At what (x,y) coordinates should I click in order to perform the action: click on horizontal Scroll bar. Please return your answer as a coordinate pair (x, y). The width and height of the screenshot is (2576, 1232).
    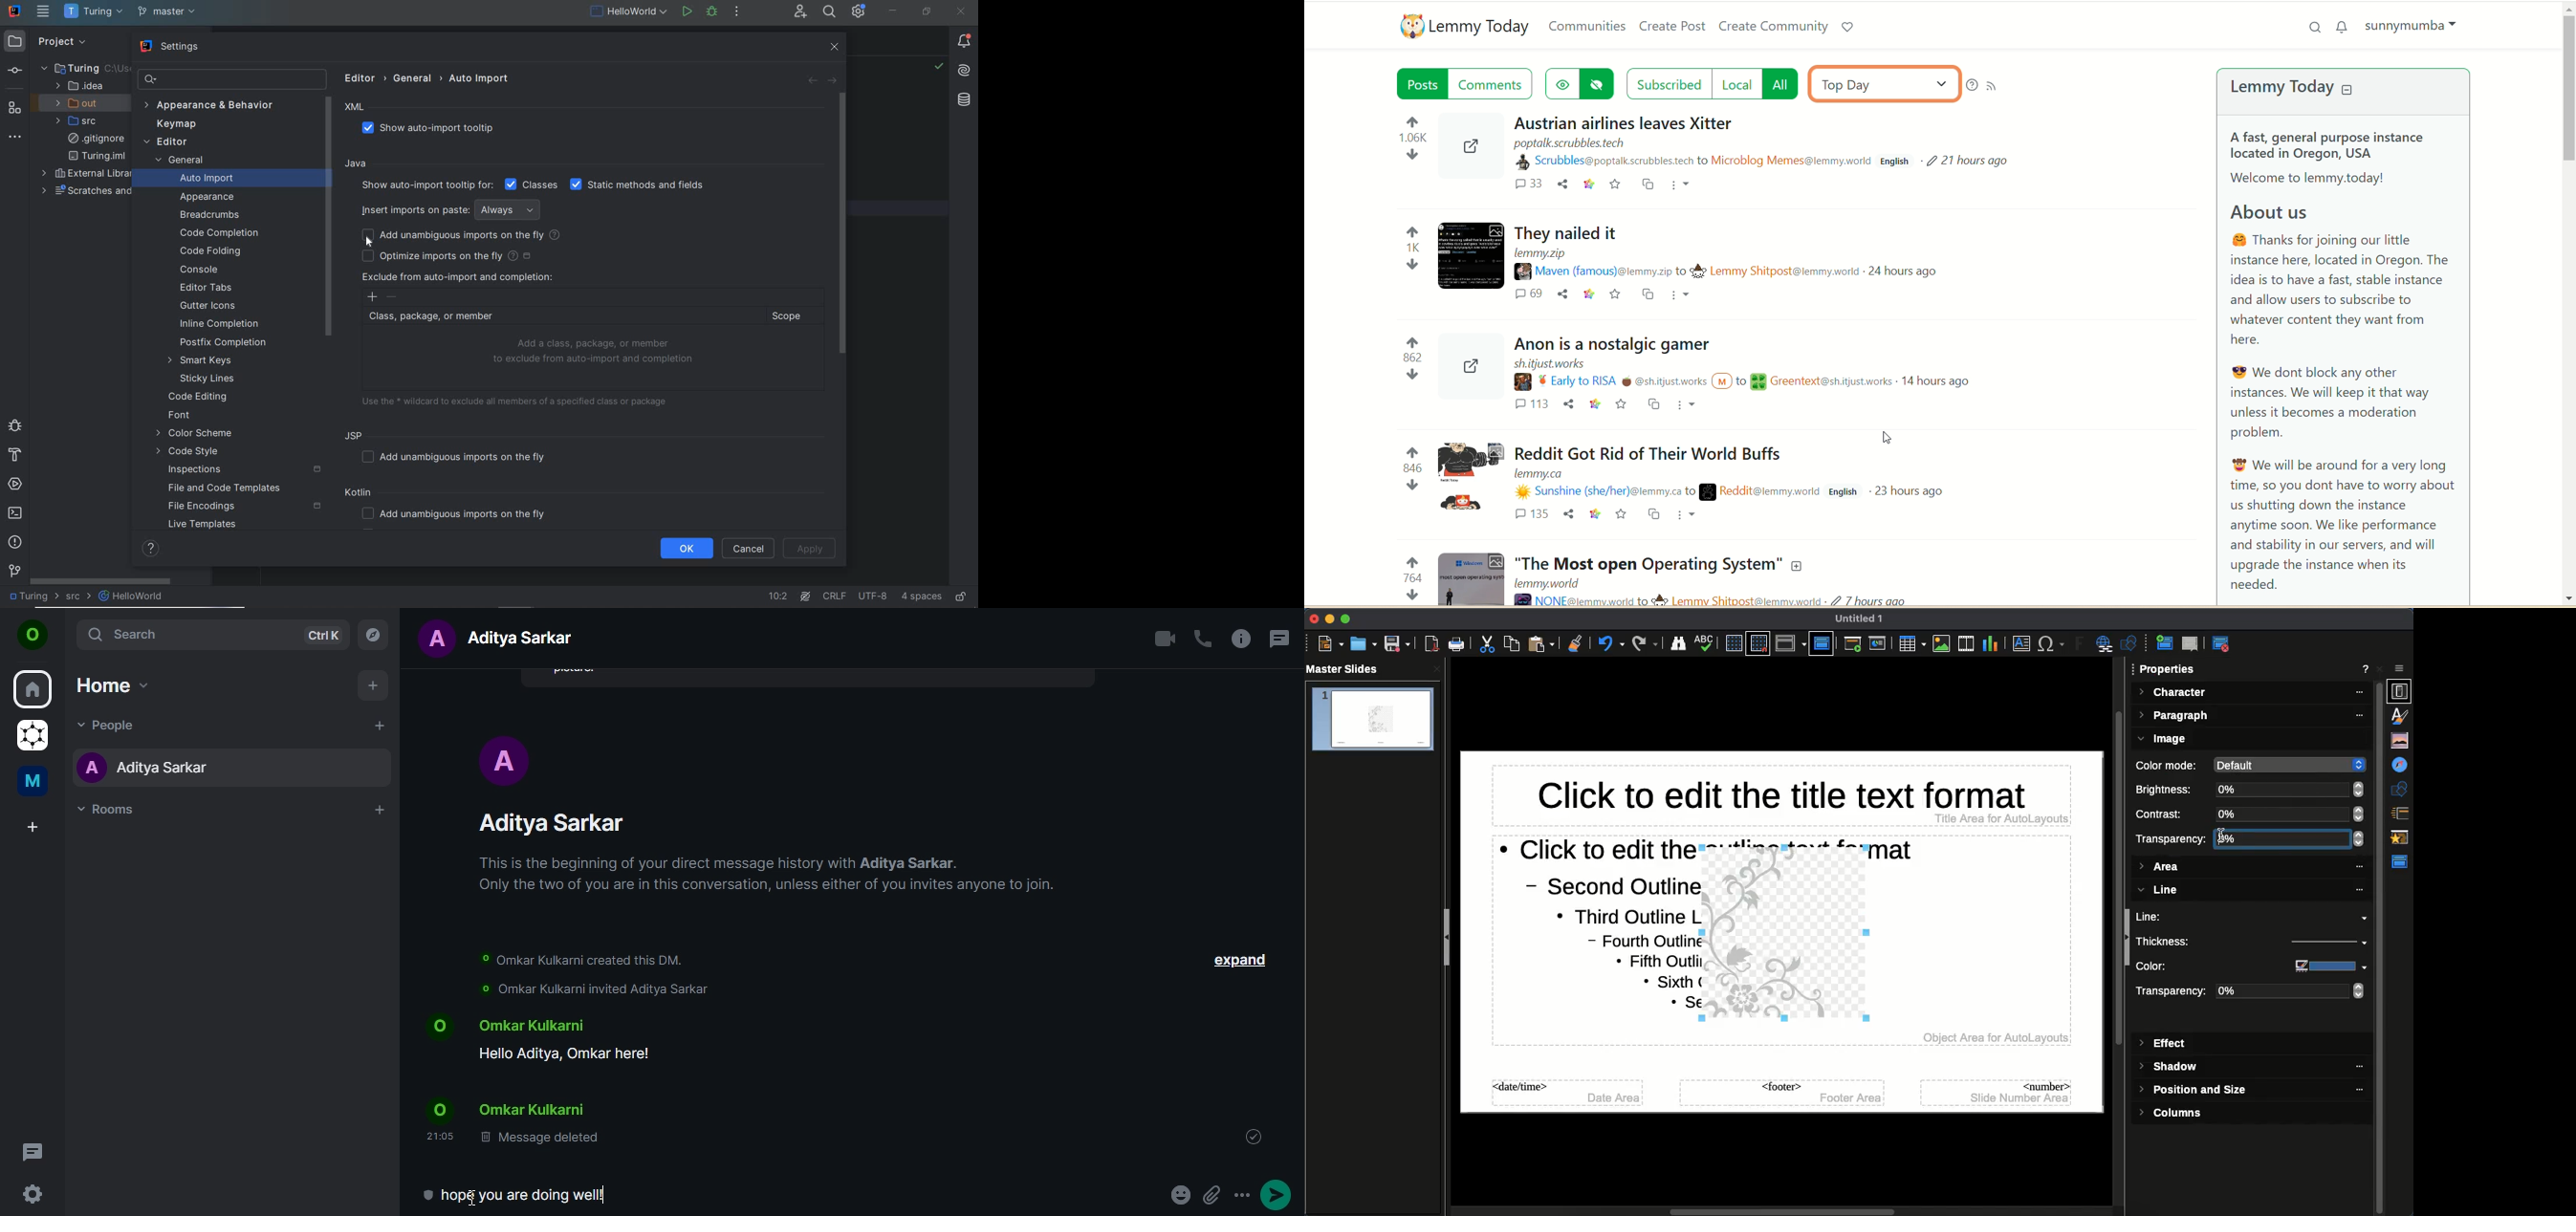
    Looking at the image, I should click on (1786, 1209).